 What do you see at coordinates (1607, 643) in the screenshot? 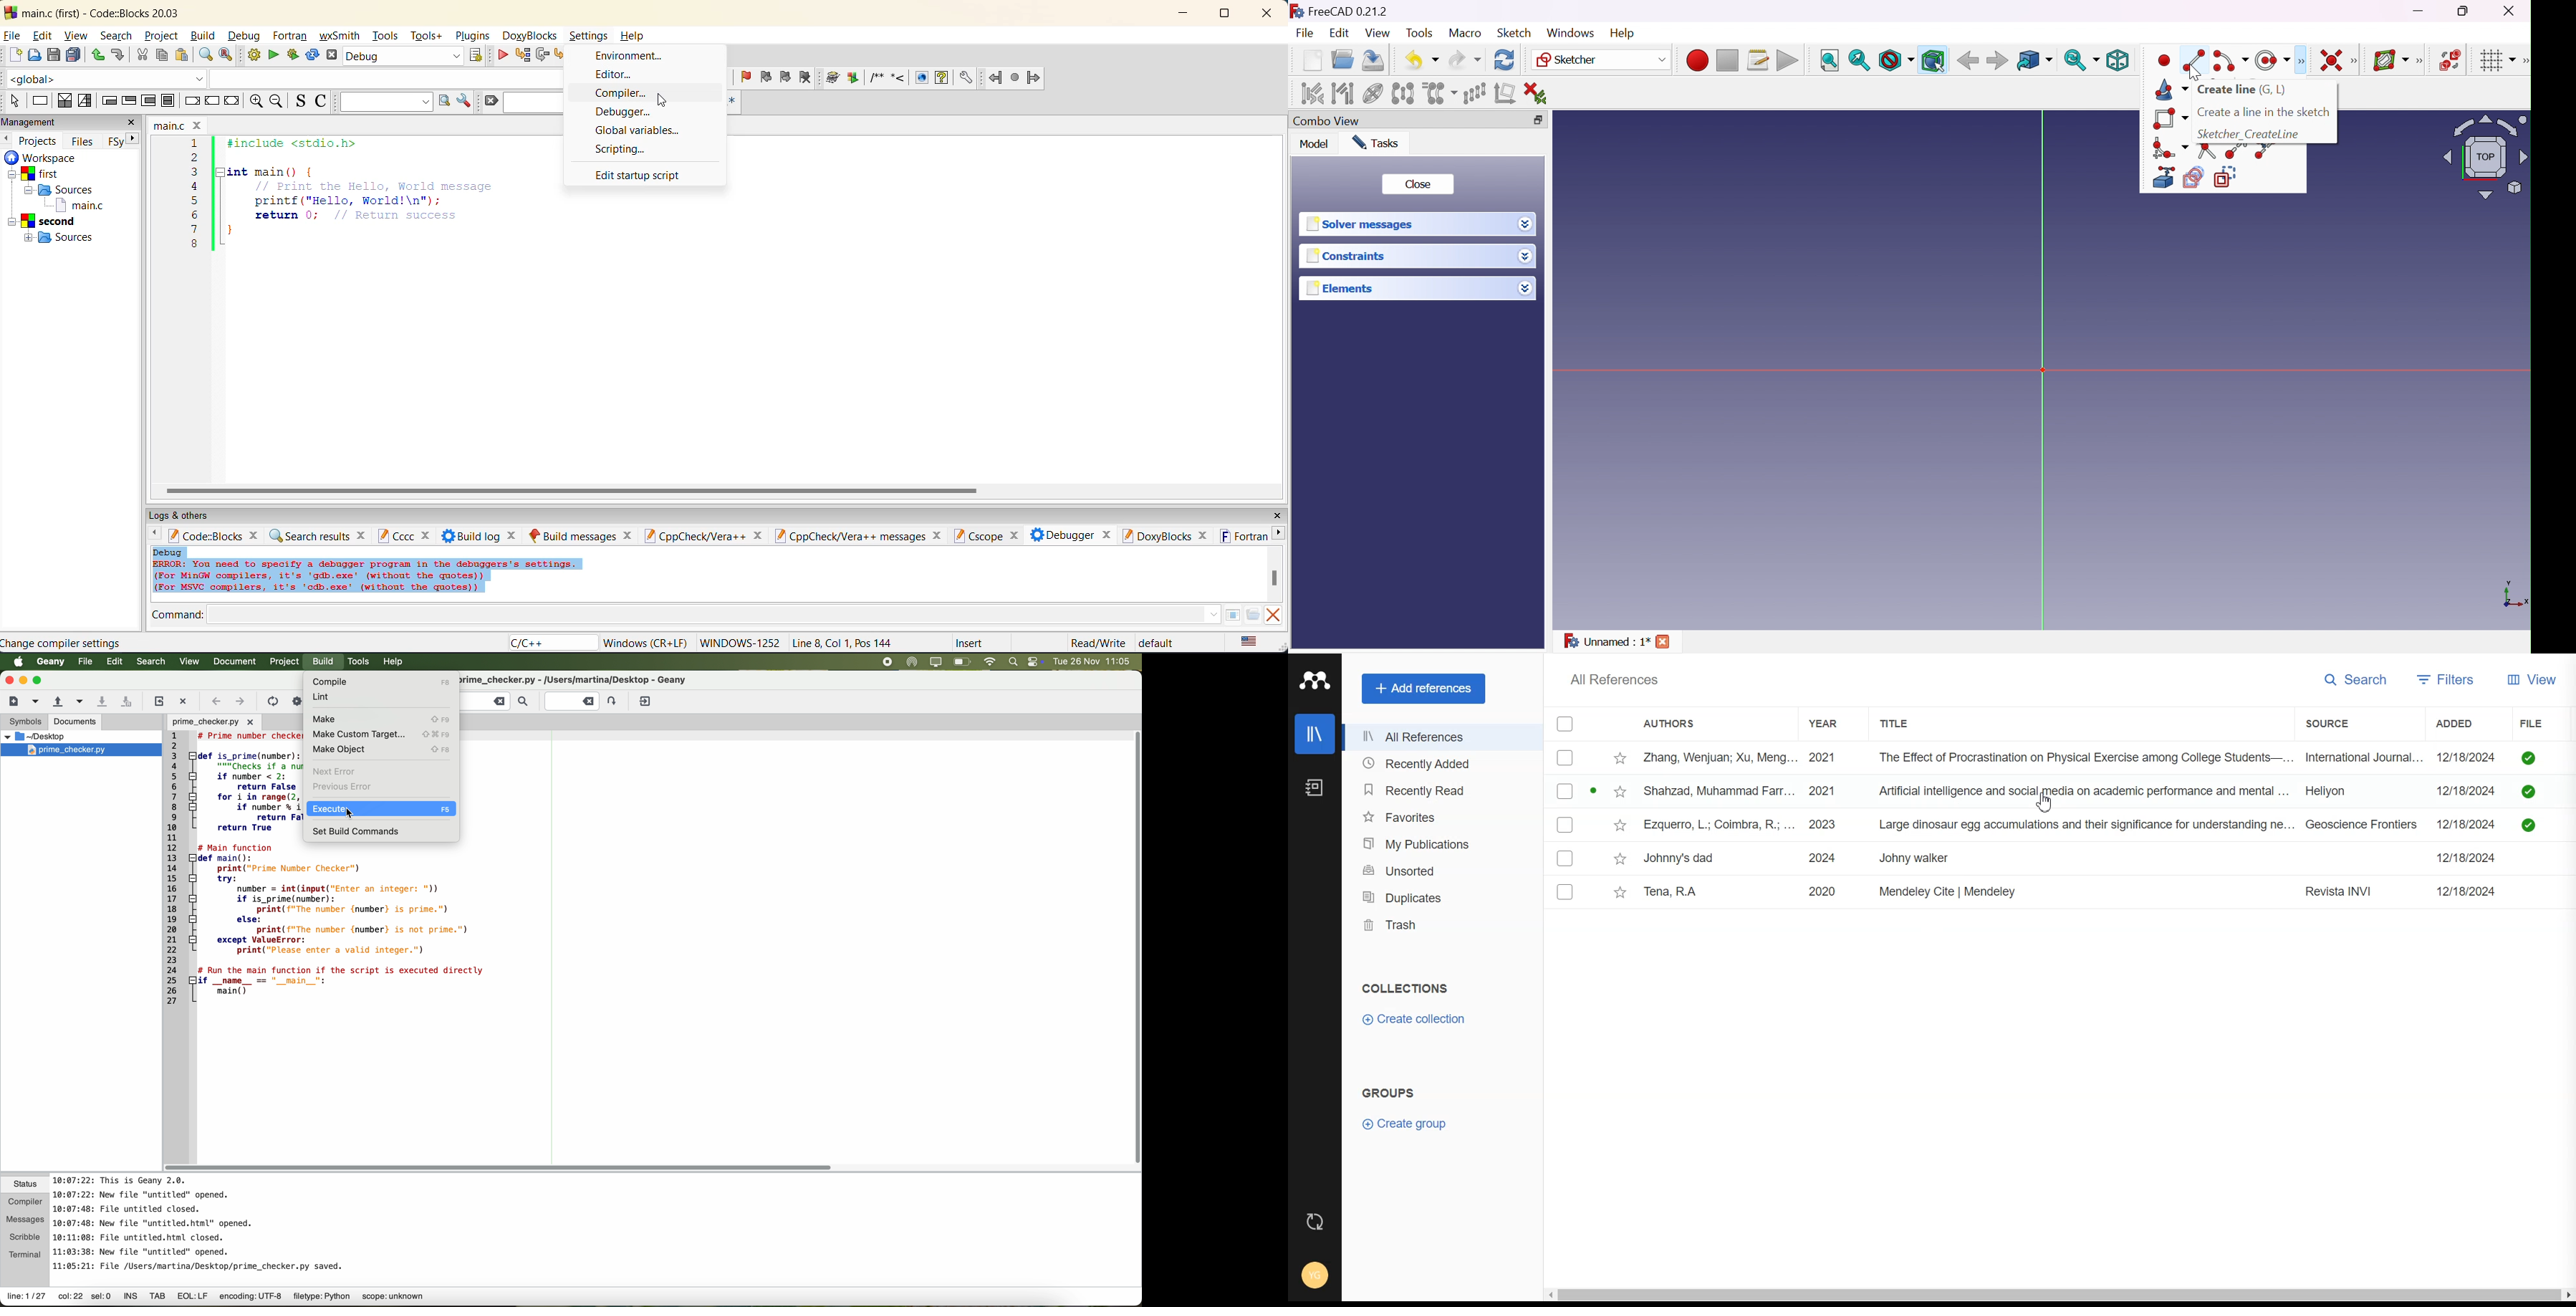
I see `Unnamed : 1*` at bounding box center [1607, 643].